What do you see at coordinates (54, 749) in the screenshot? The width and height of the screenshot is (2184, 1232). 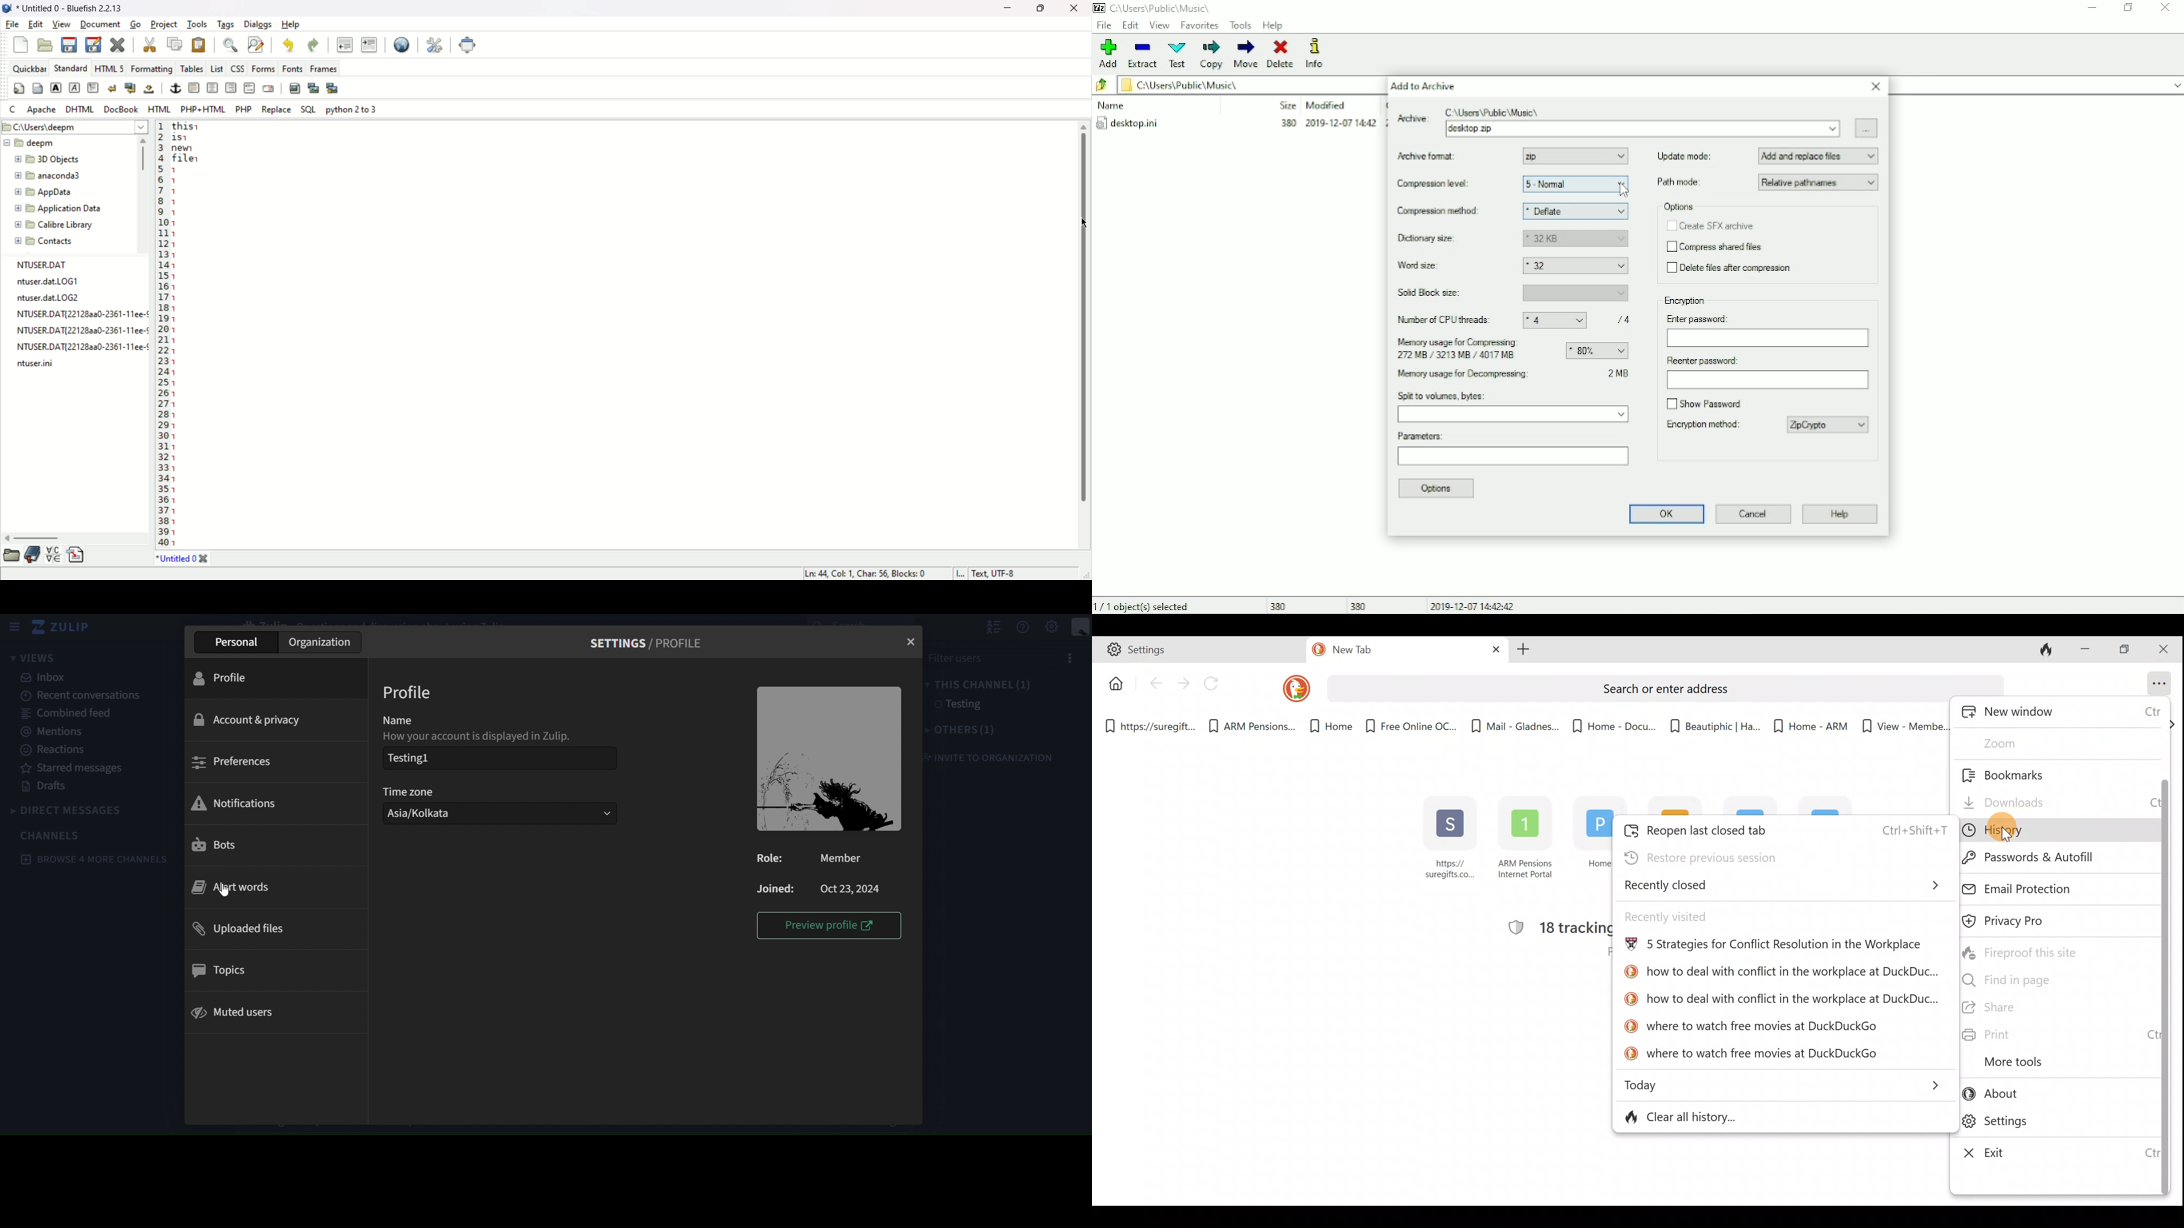 I see `reactions` at bounding box center [54, 749].